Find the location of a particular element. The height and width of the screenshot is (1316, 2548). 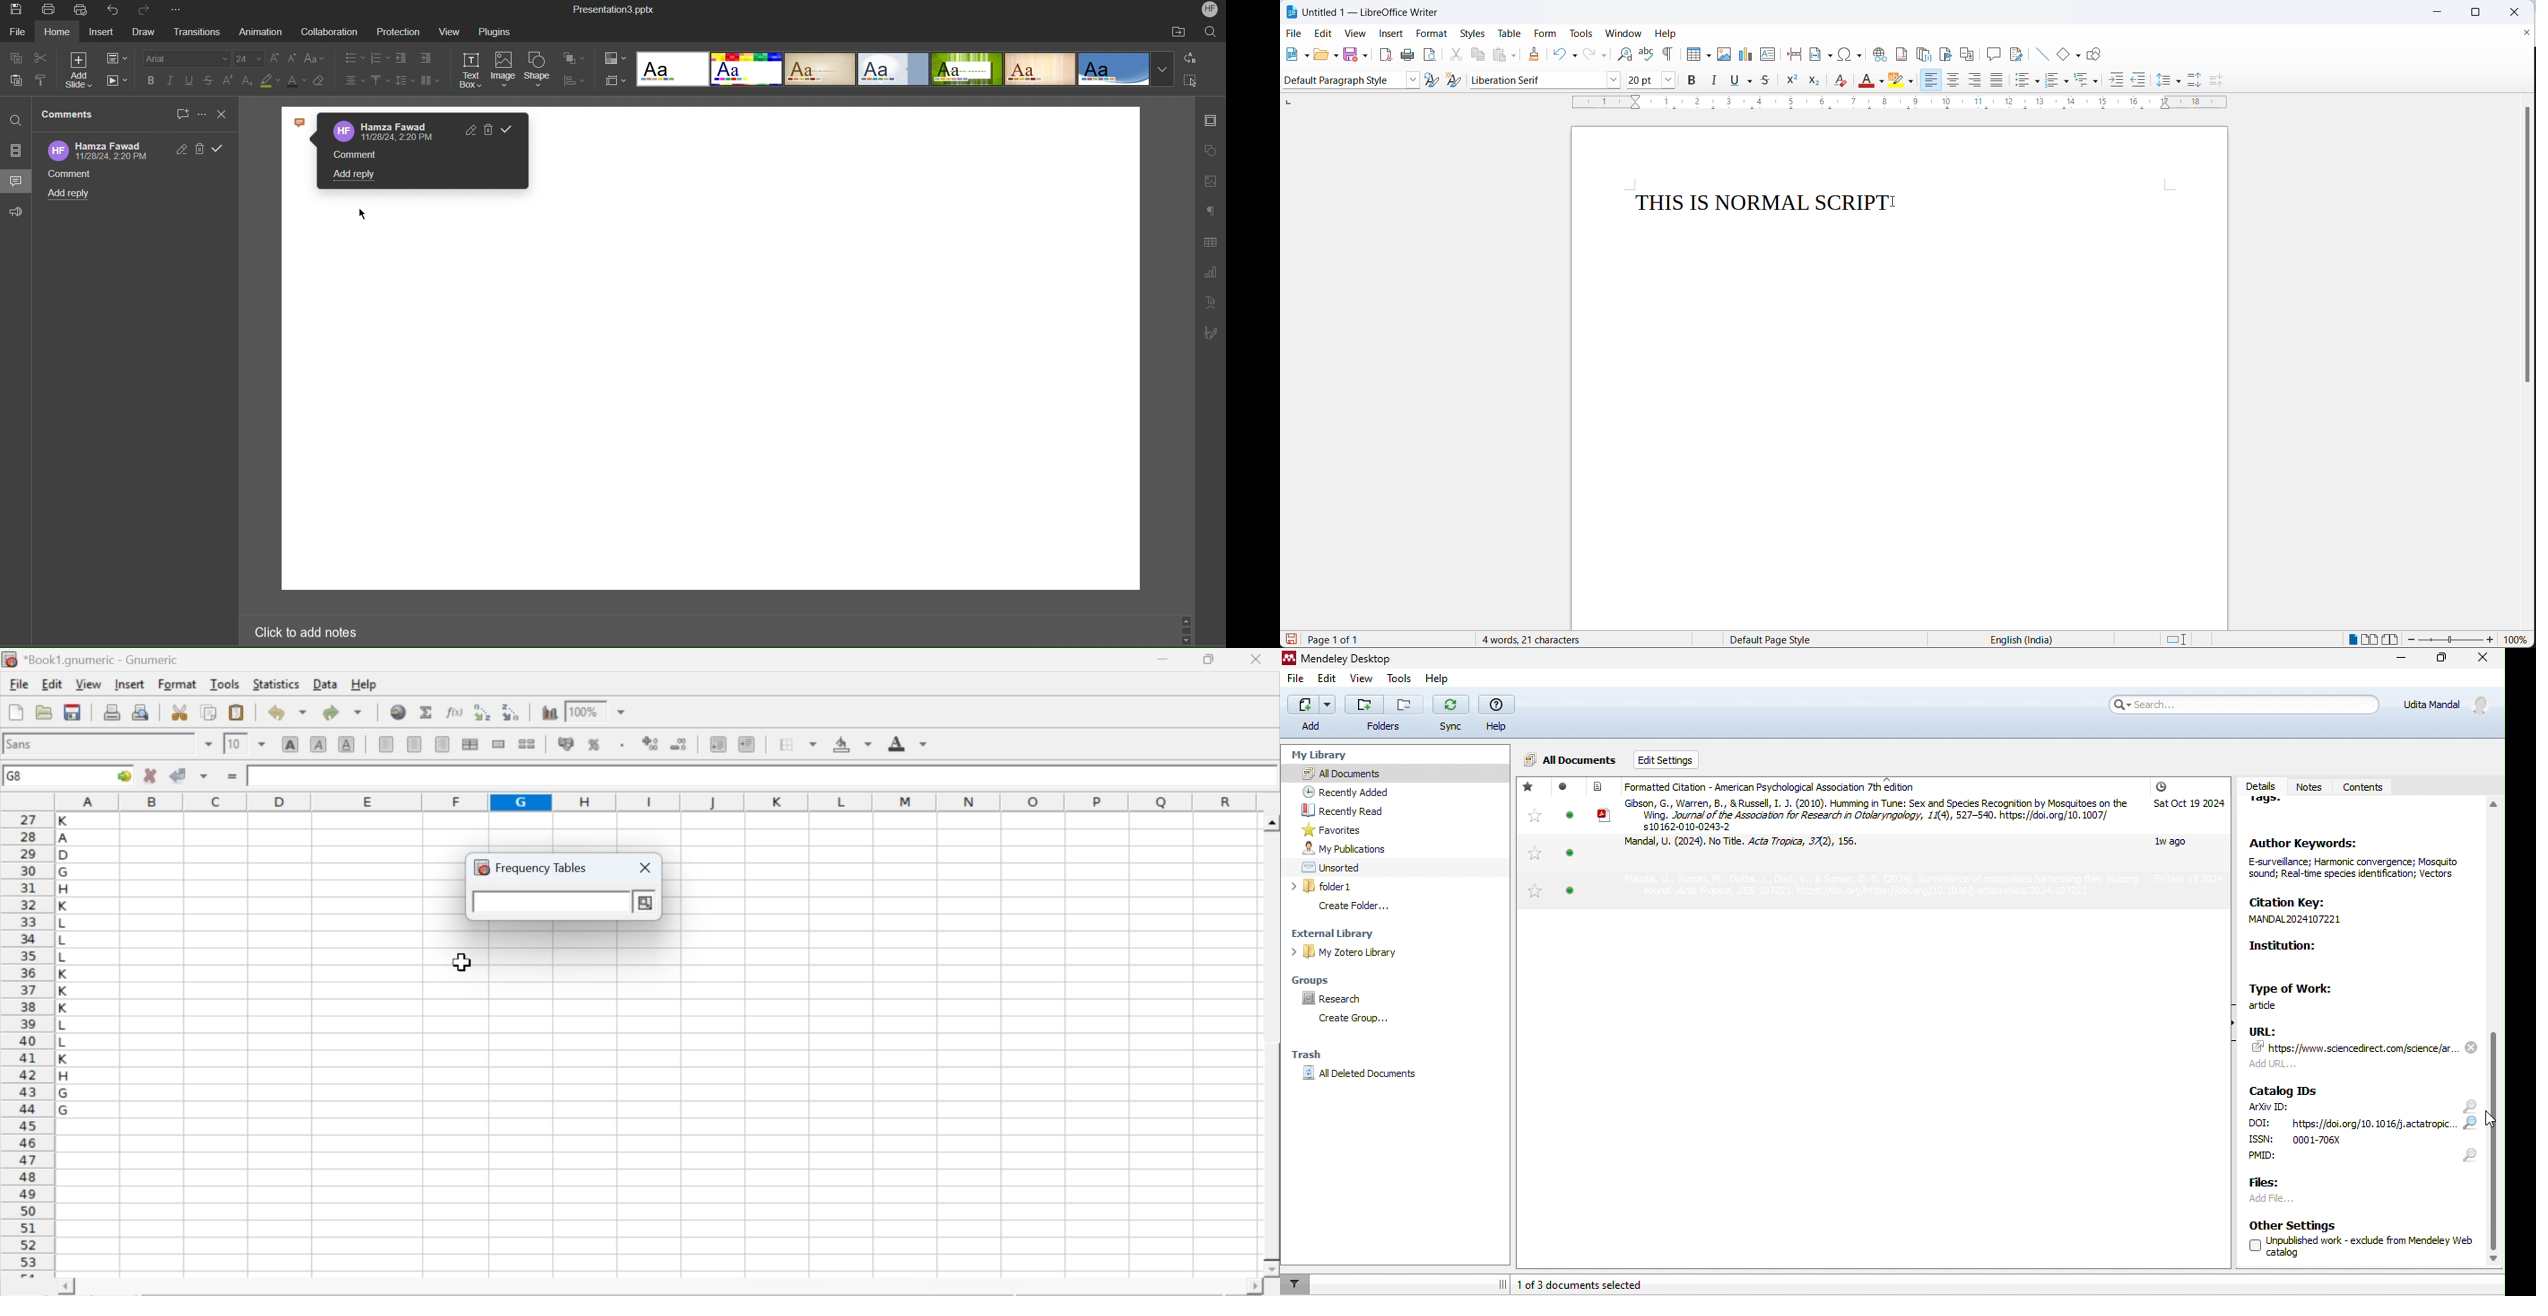

Insert Image is located at coordinates (1212, 183).